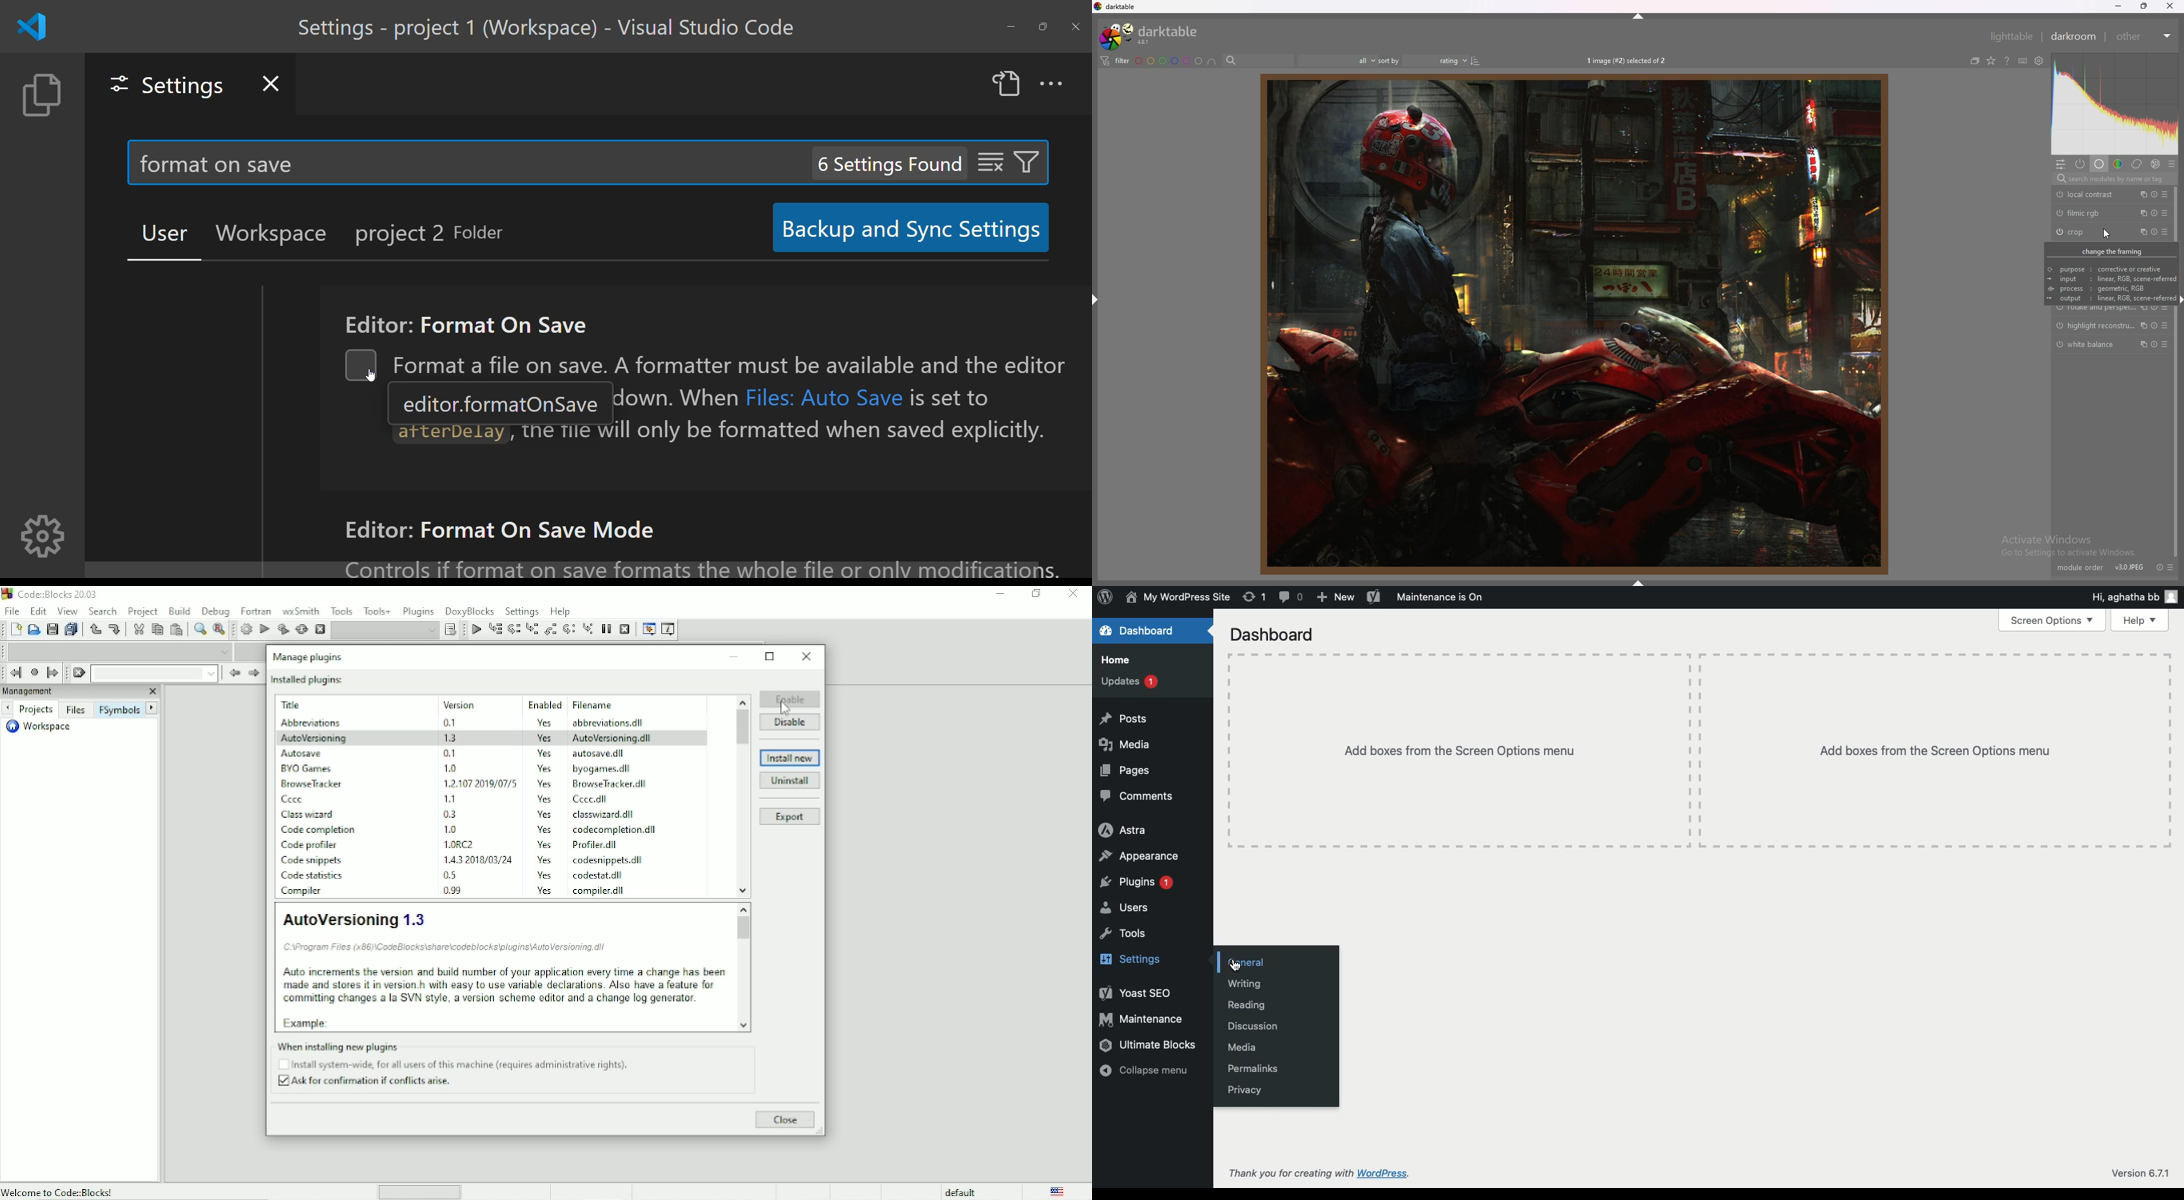  I want to click on Plugins, so click(1140, 883).